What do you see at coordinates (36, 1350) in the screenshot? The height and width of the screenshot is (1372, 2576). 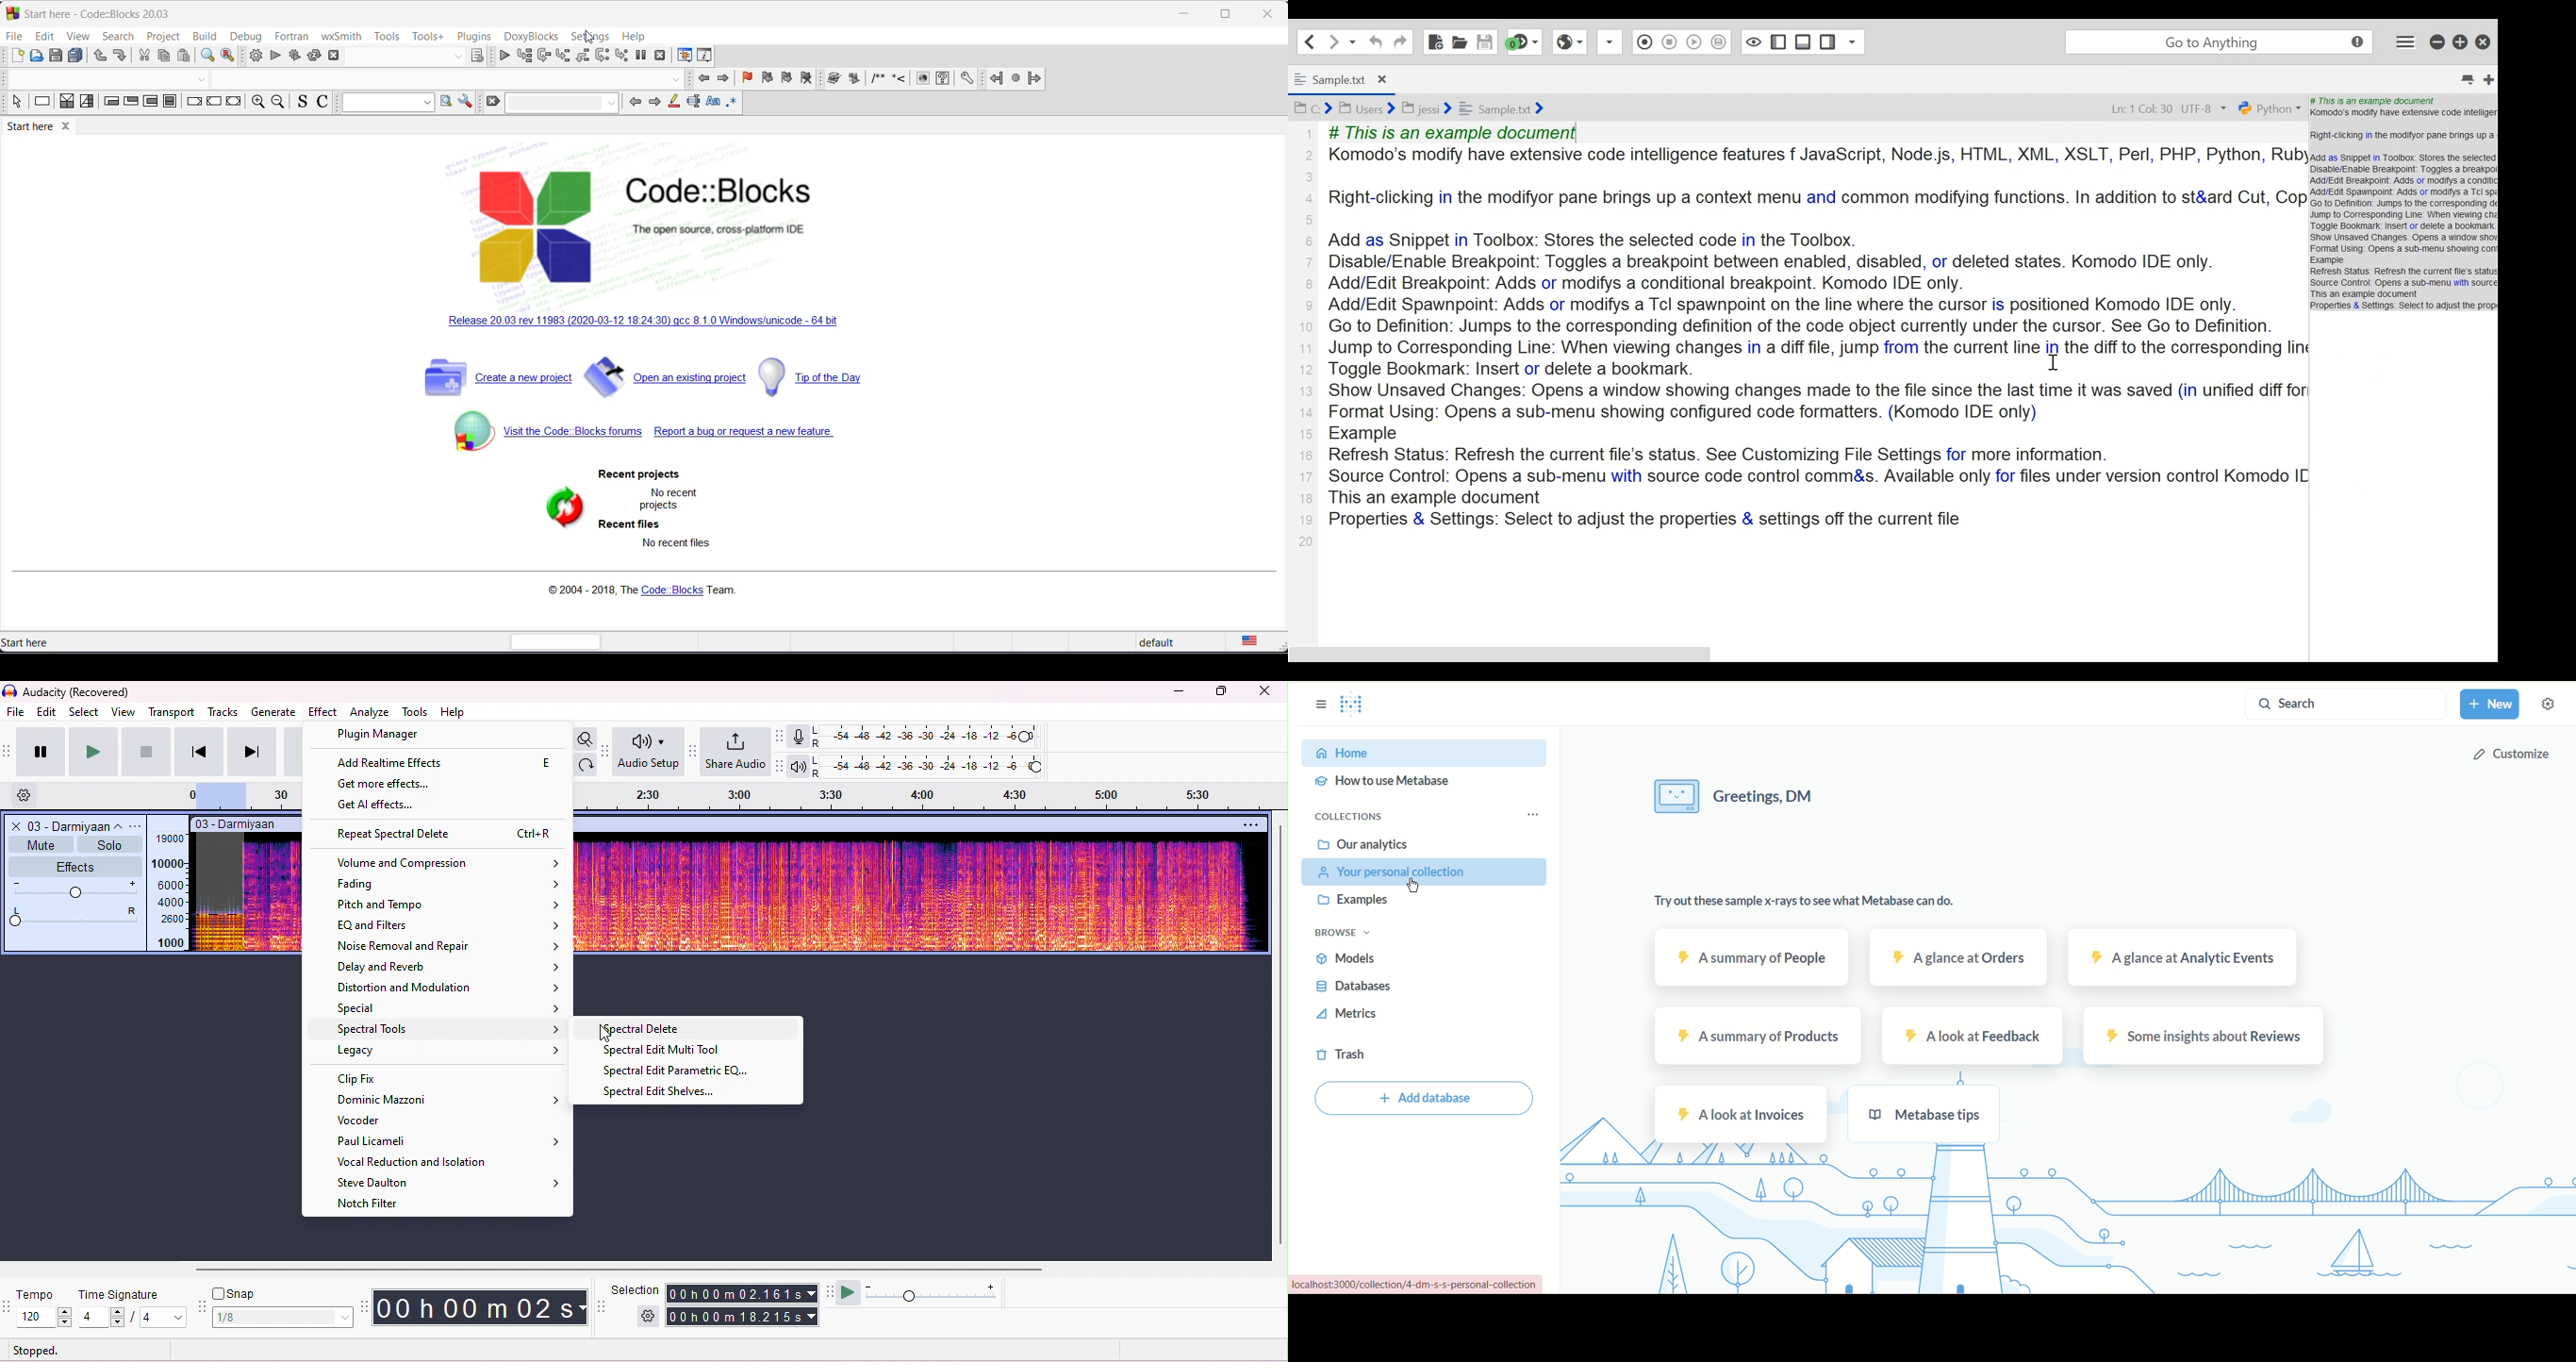 I see `stopped` at bounding box center [36, 1350].